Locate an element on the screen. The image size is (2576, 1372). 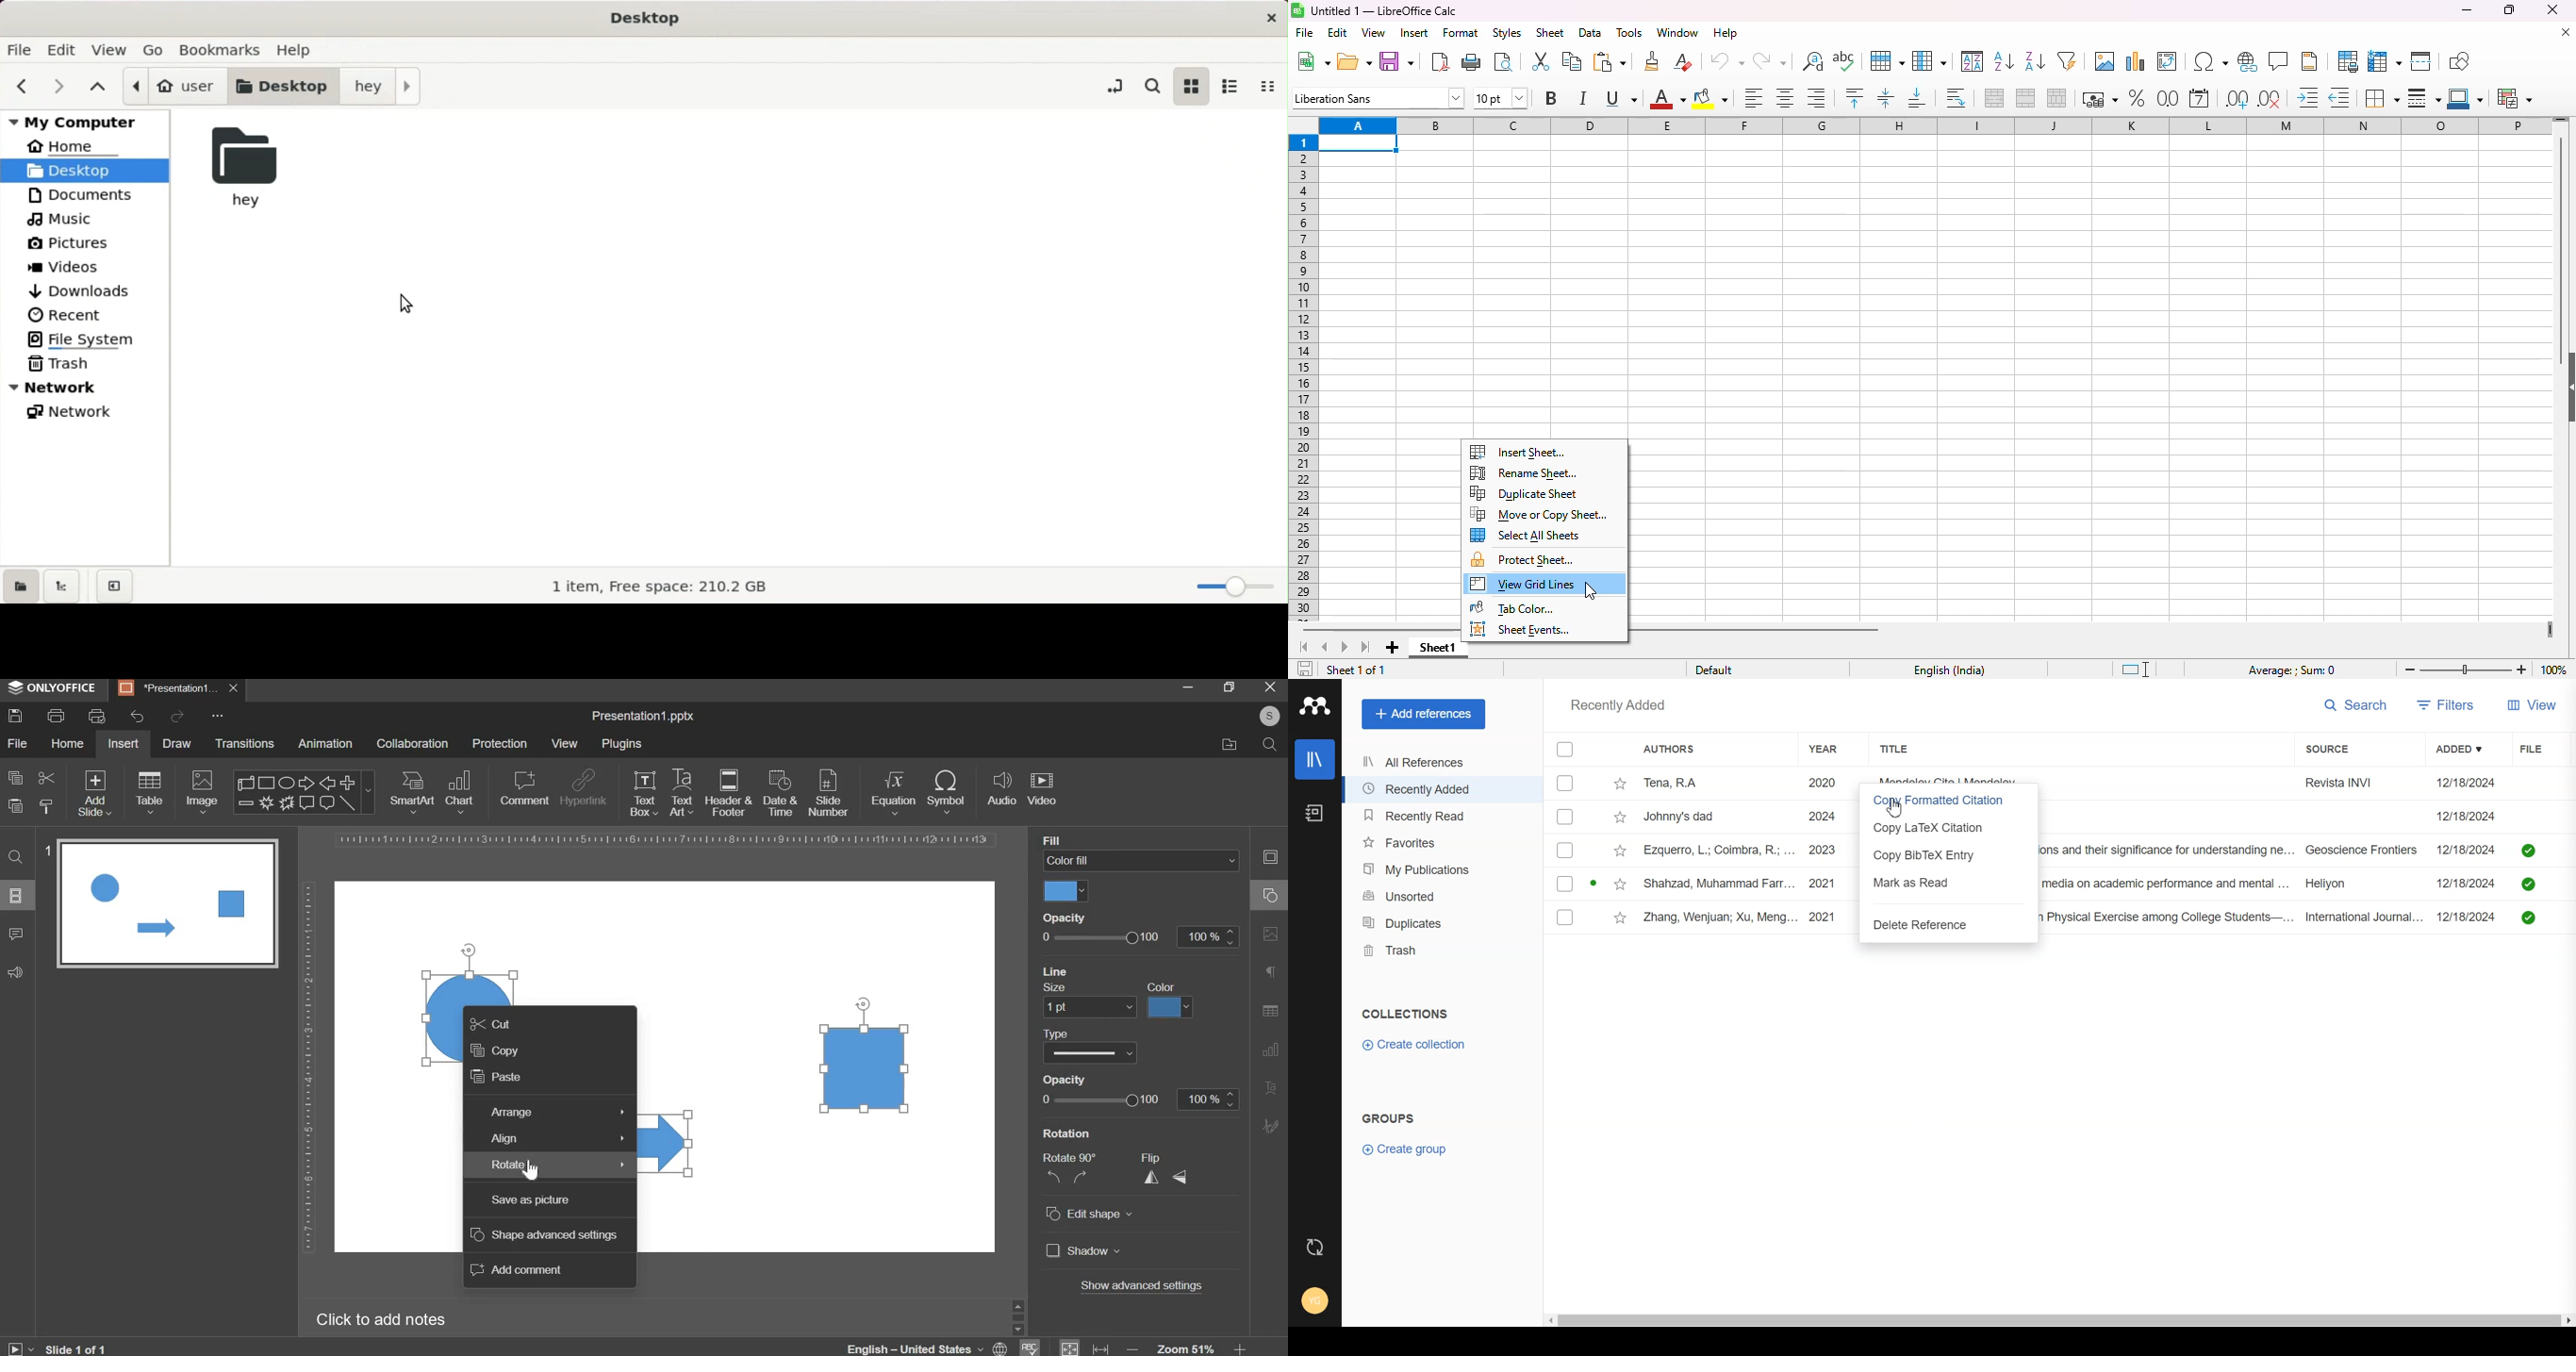
Copy BibTex Entry is located at coordinates (1946, 855).